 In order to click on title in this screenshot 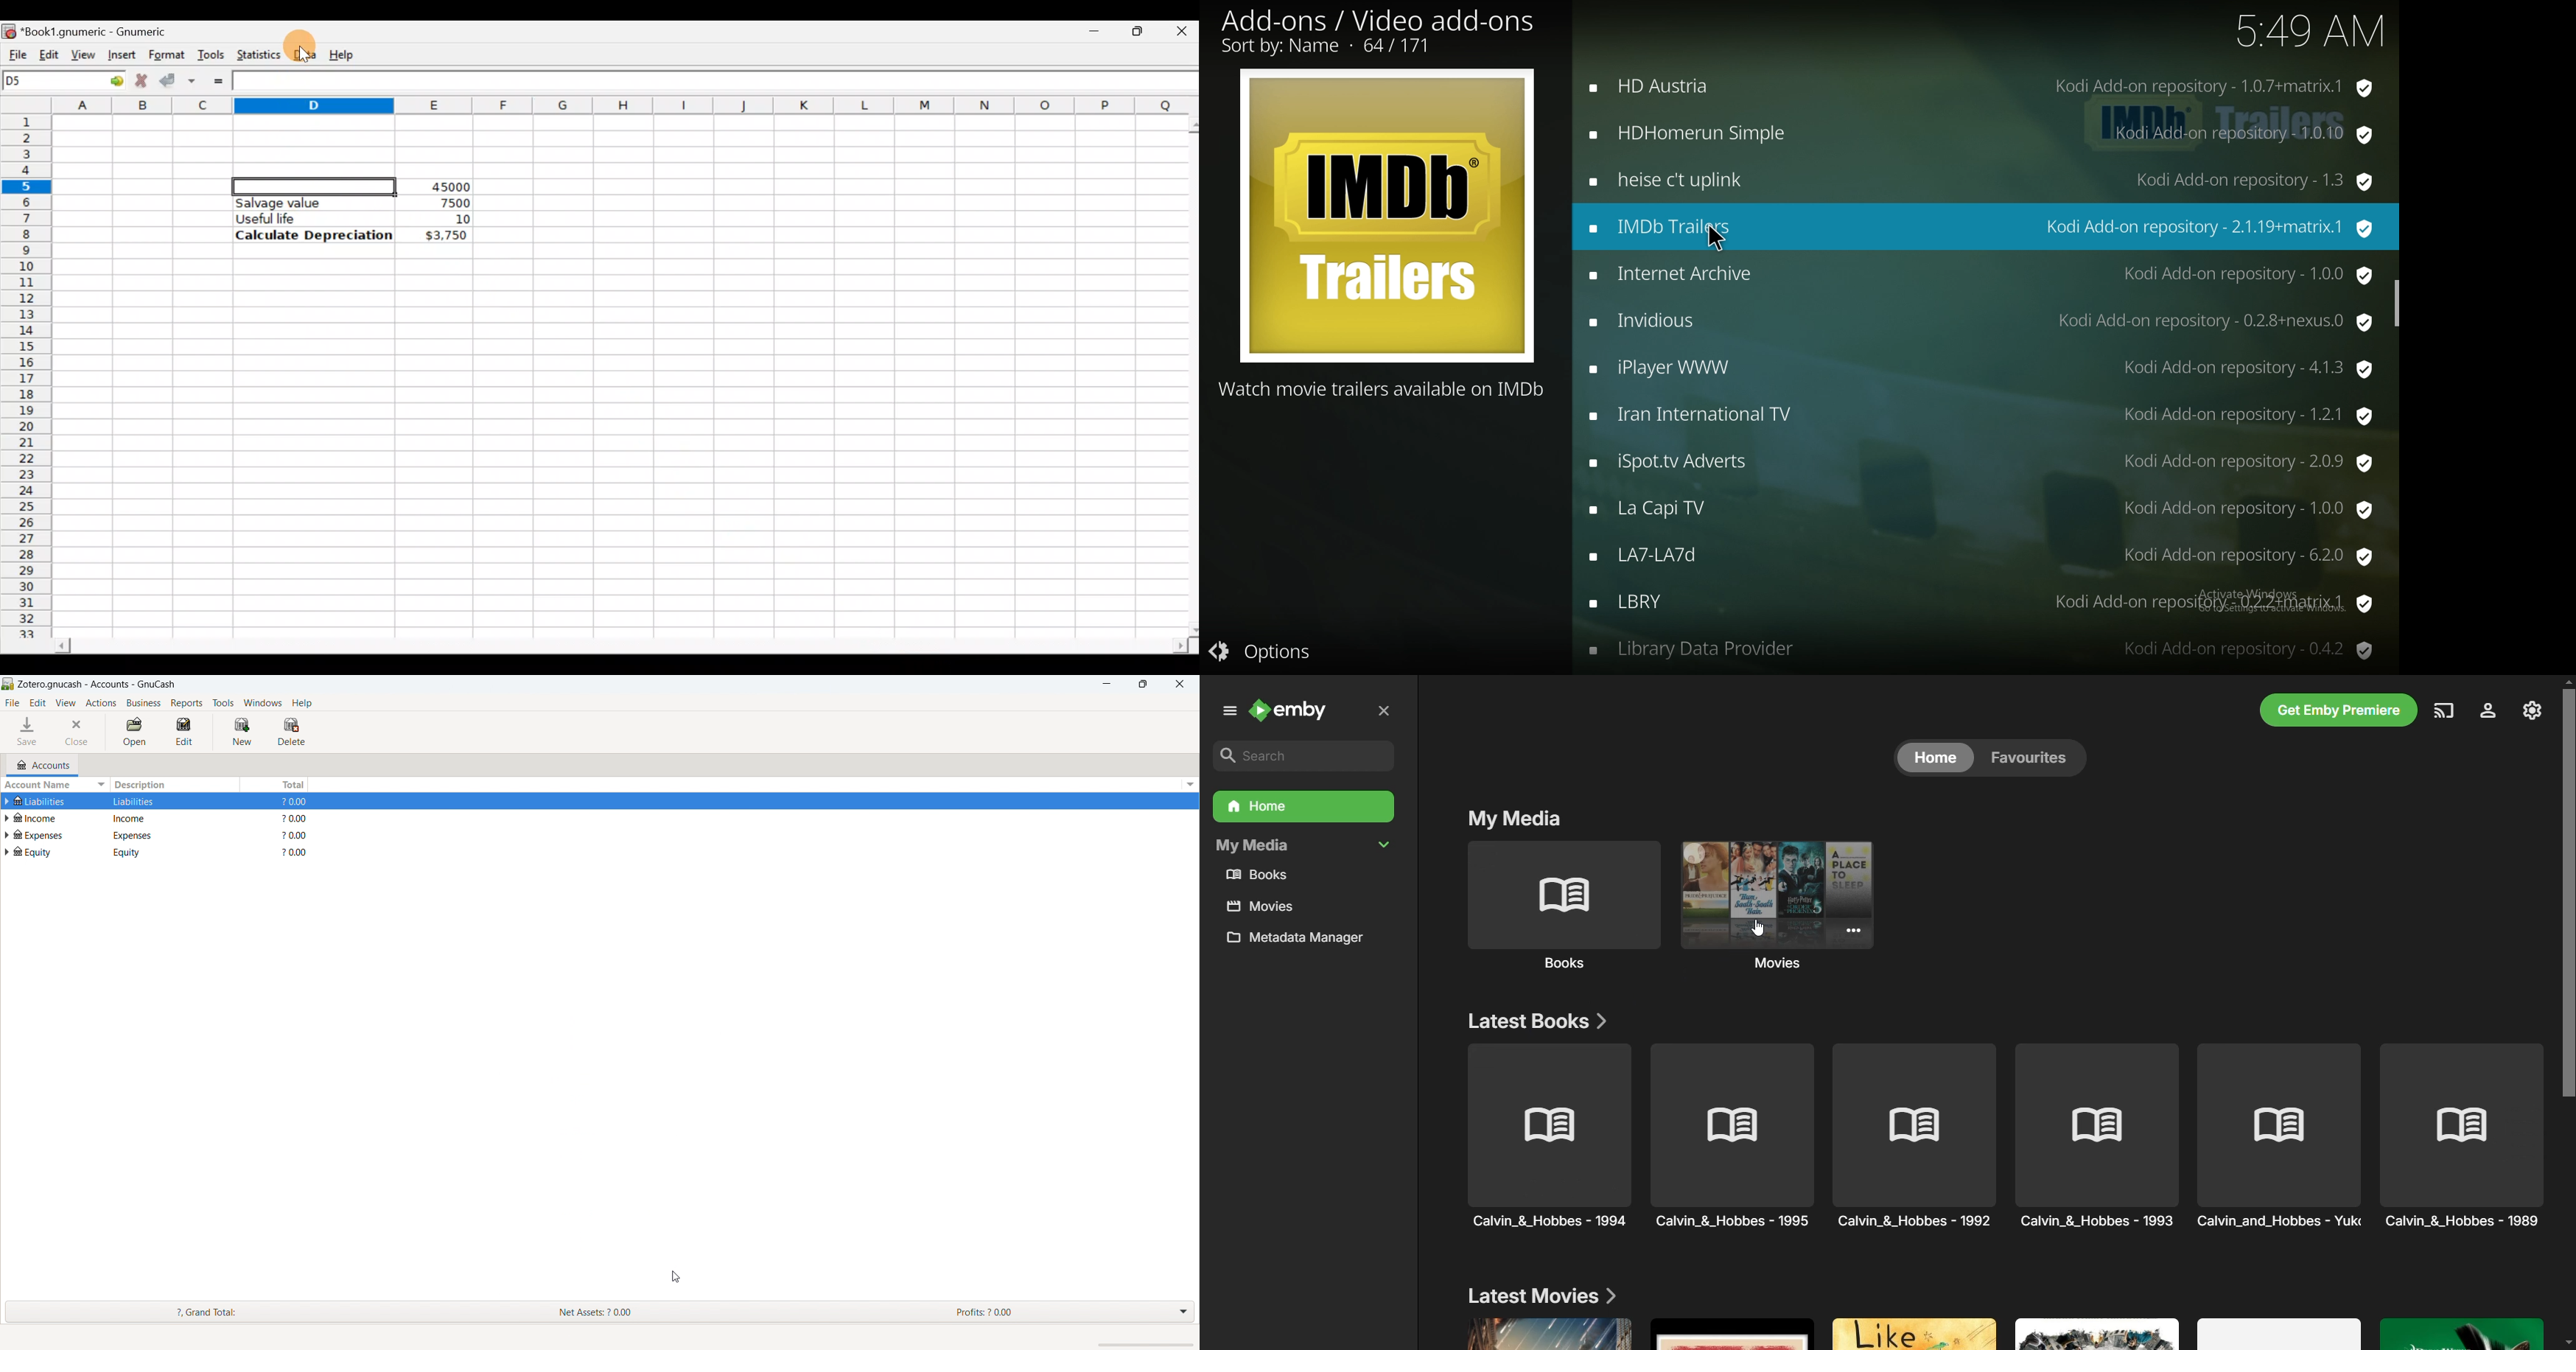, I will do `click(97, 684)`.